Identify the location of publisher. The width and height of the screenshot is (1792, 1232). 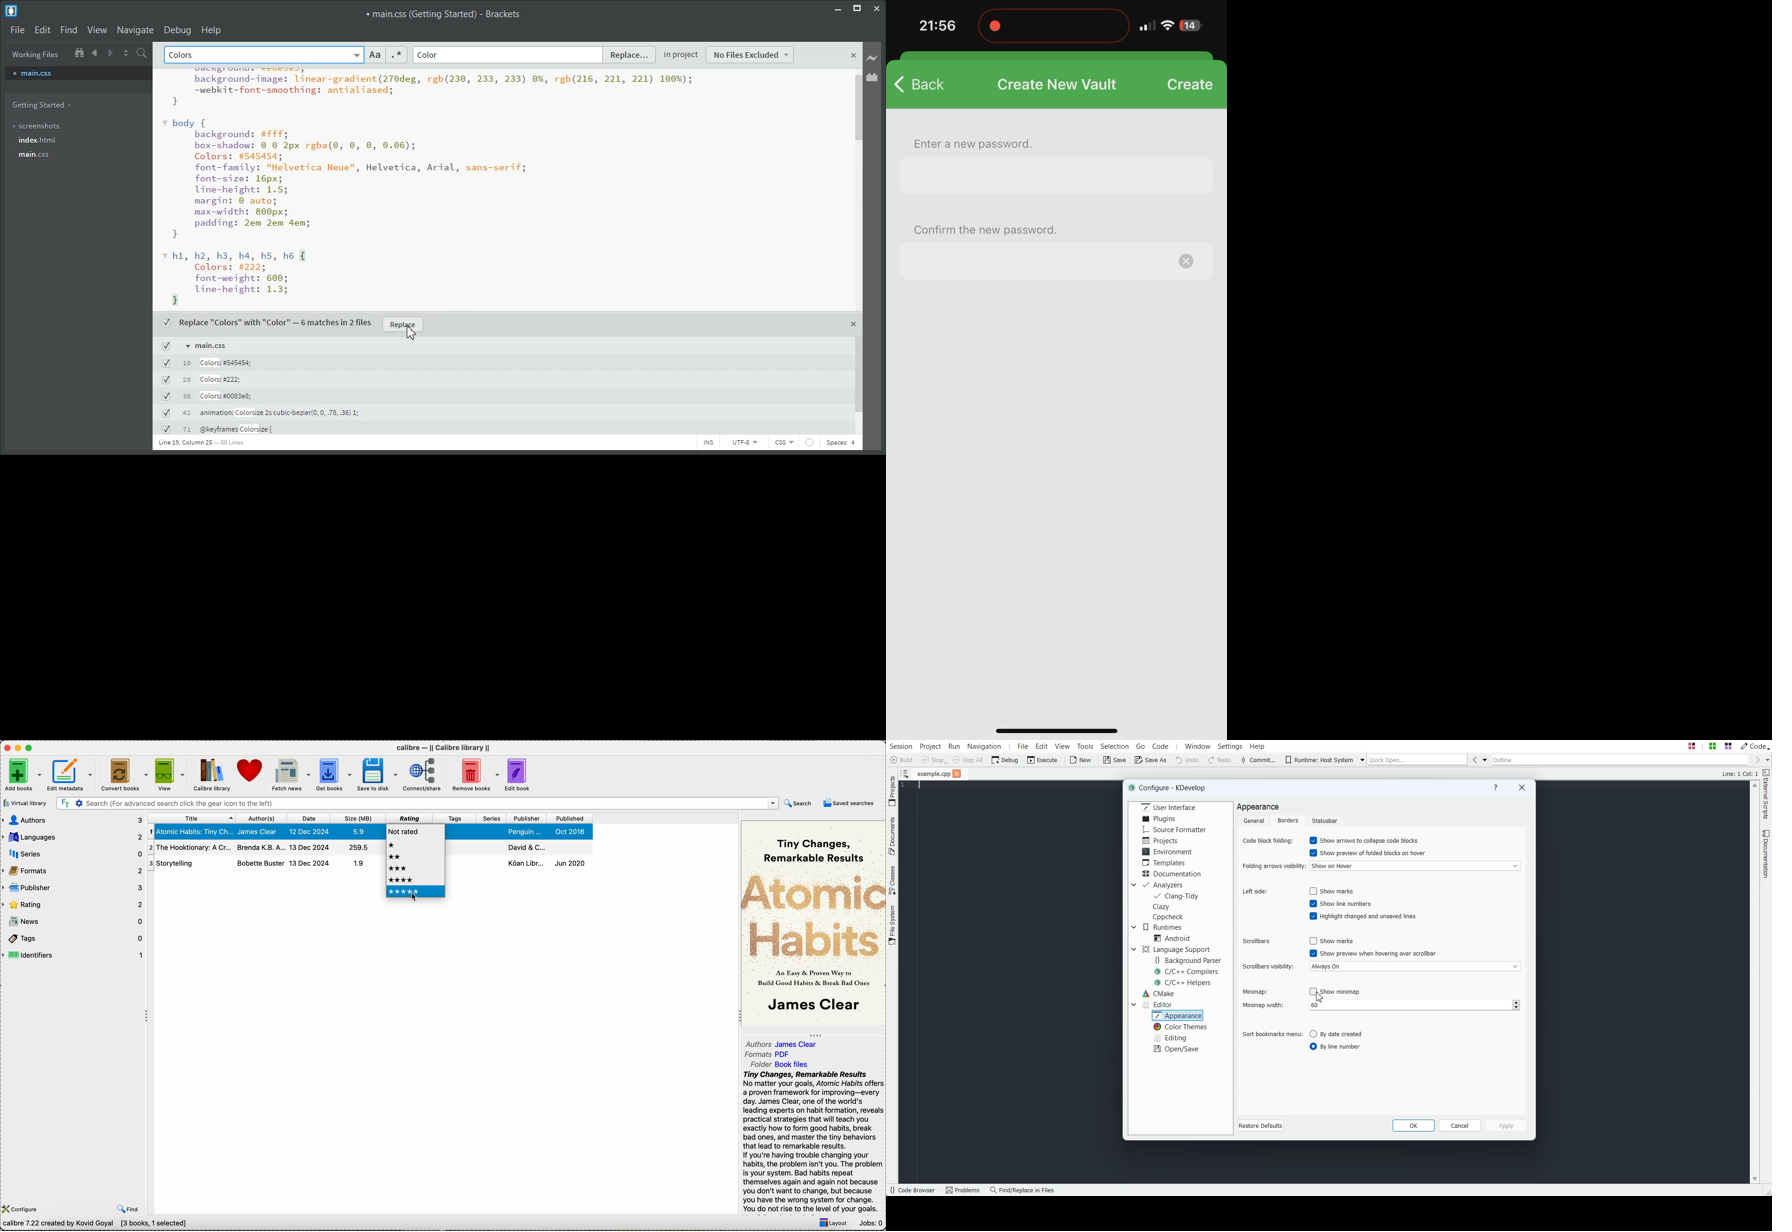
(527, 817).